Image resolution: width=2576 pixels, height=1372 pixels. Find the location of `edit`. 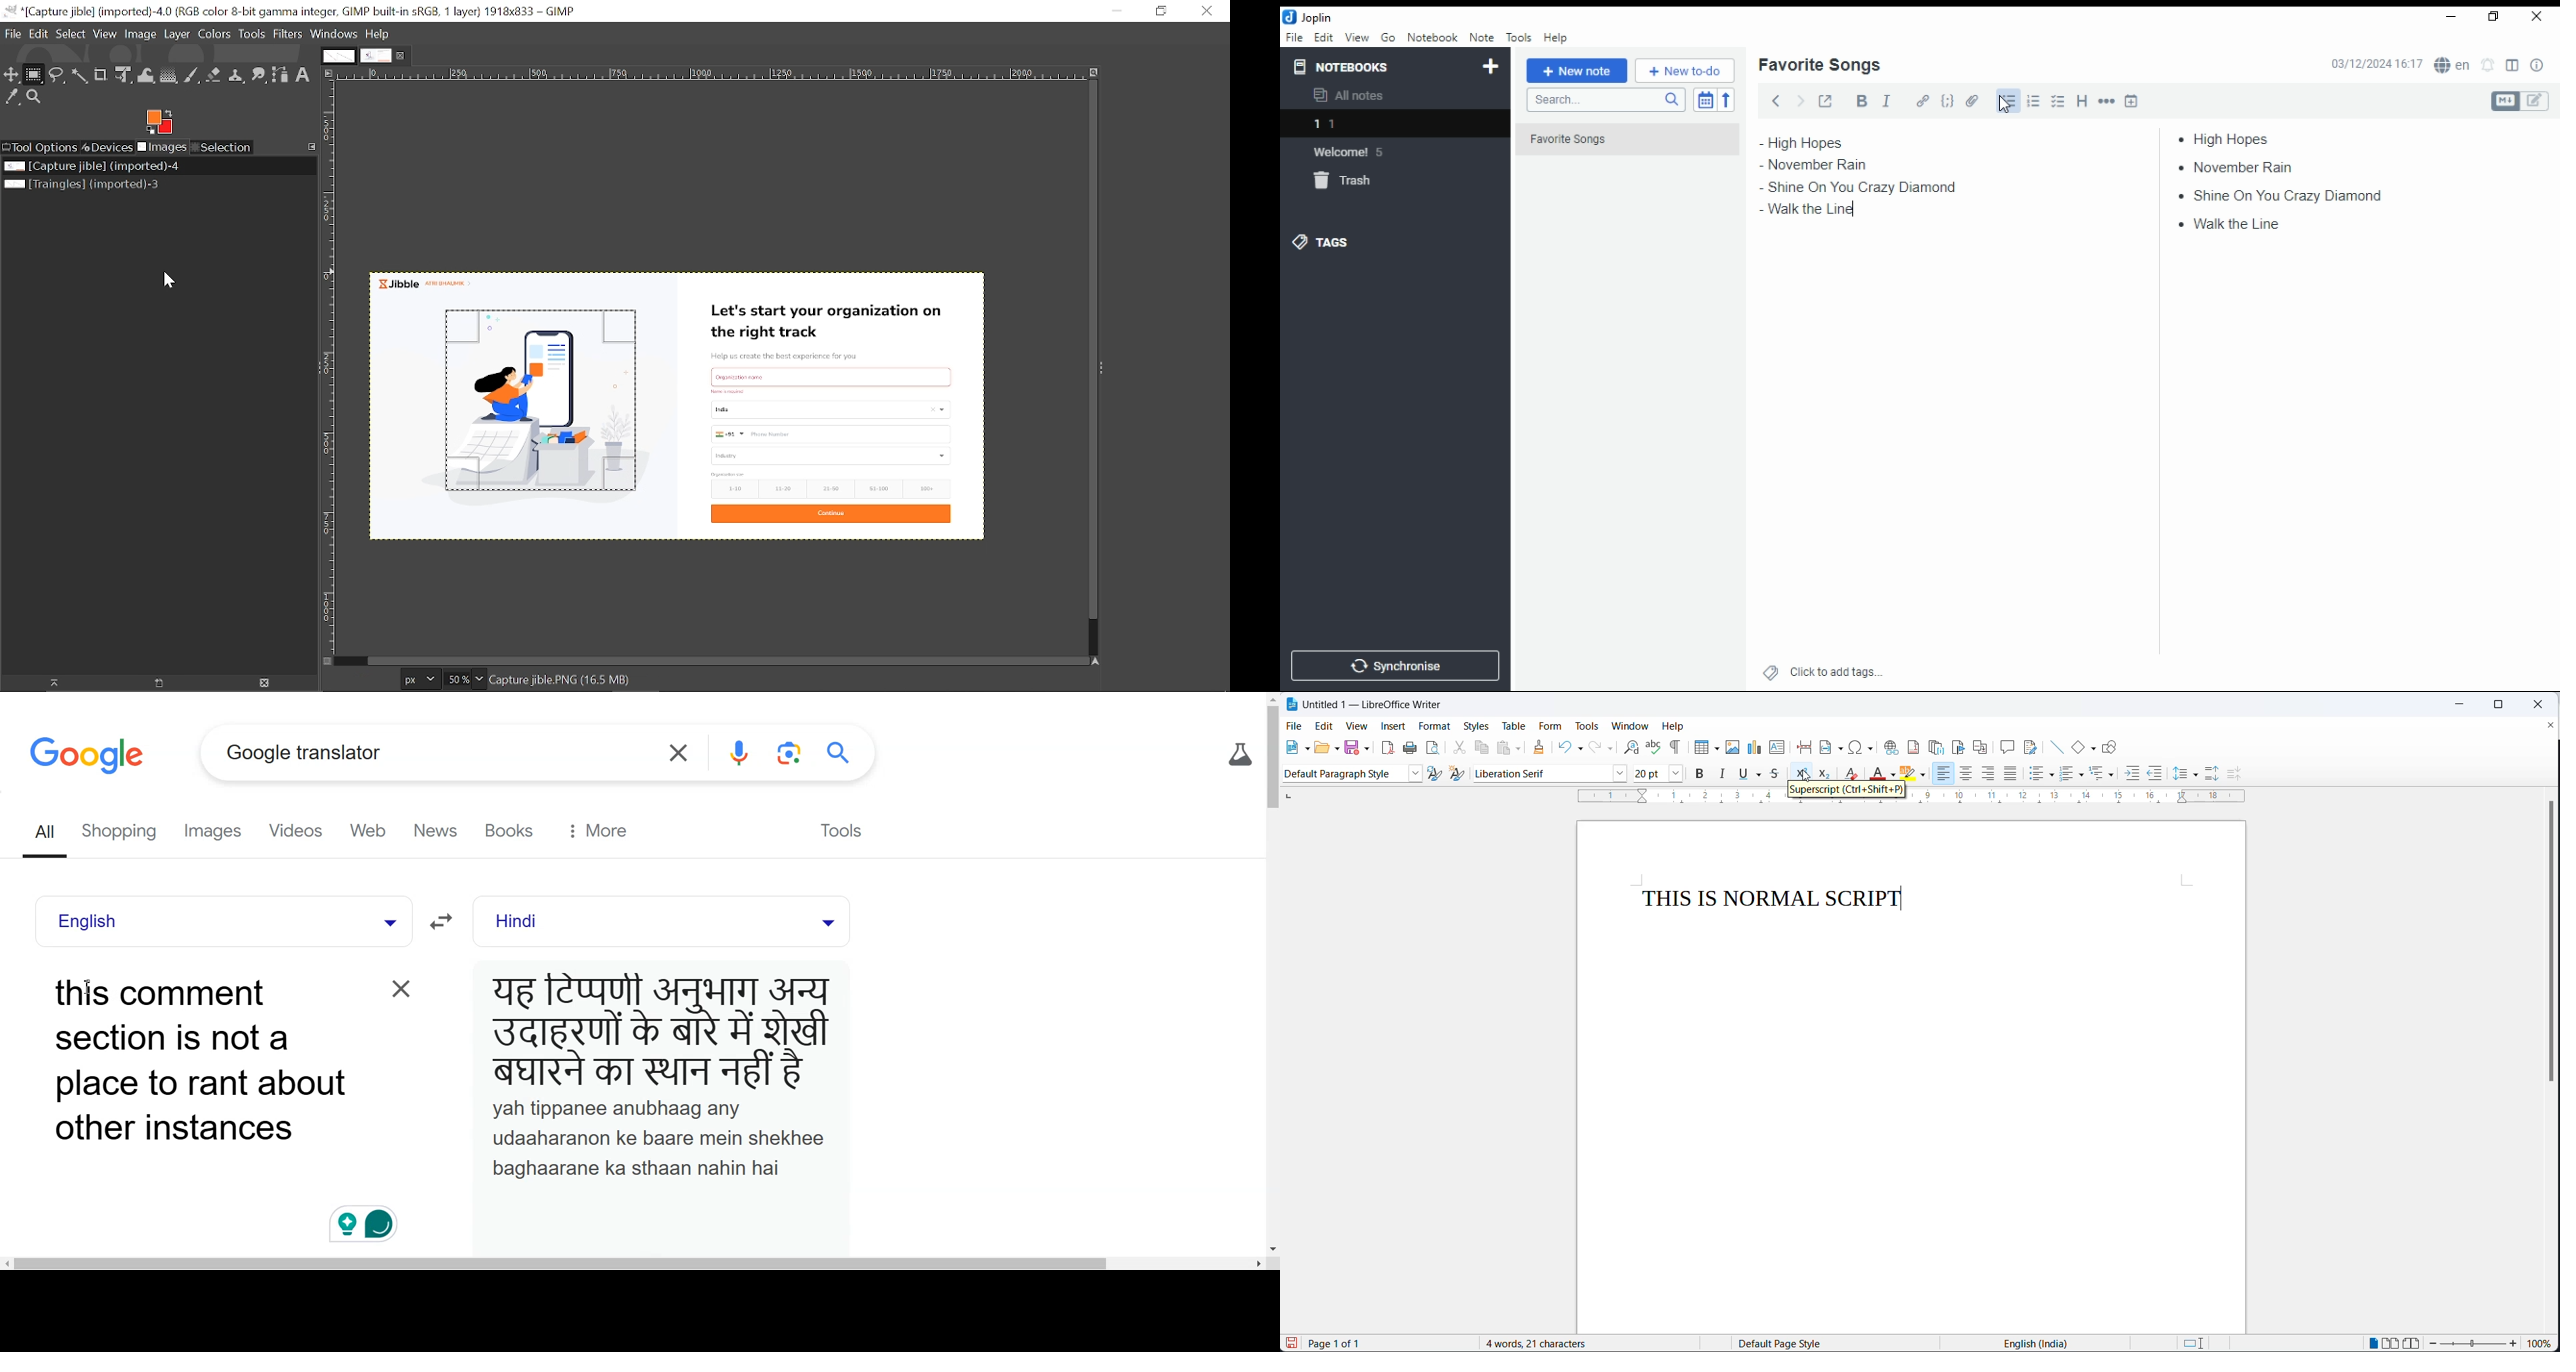

edit is located at coordinates (1323, 36).